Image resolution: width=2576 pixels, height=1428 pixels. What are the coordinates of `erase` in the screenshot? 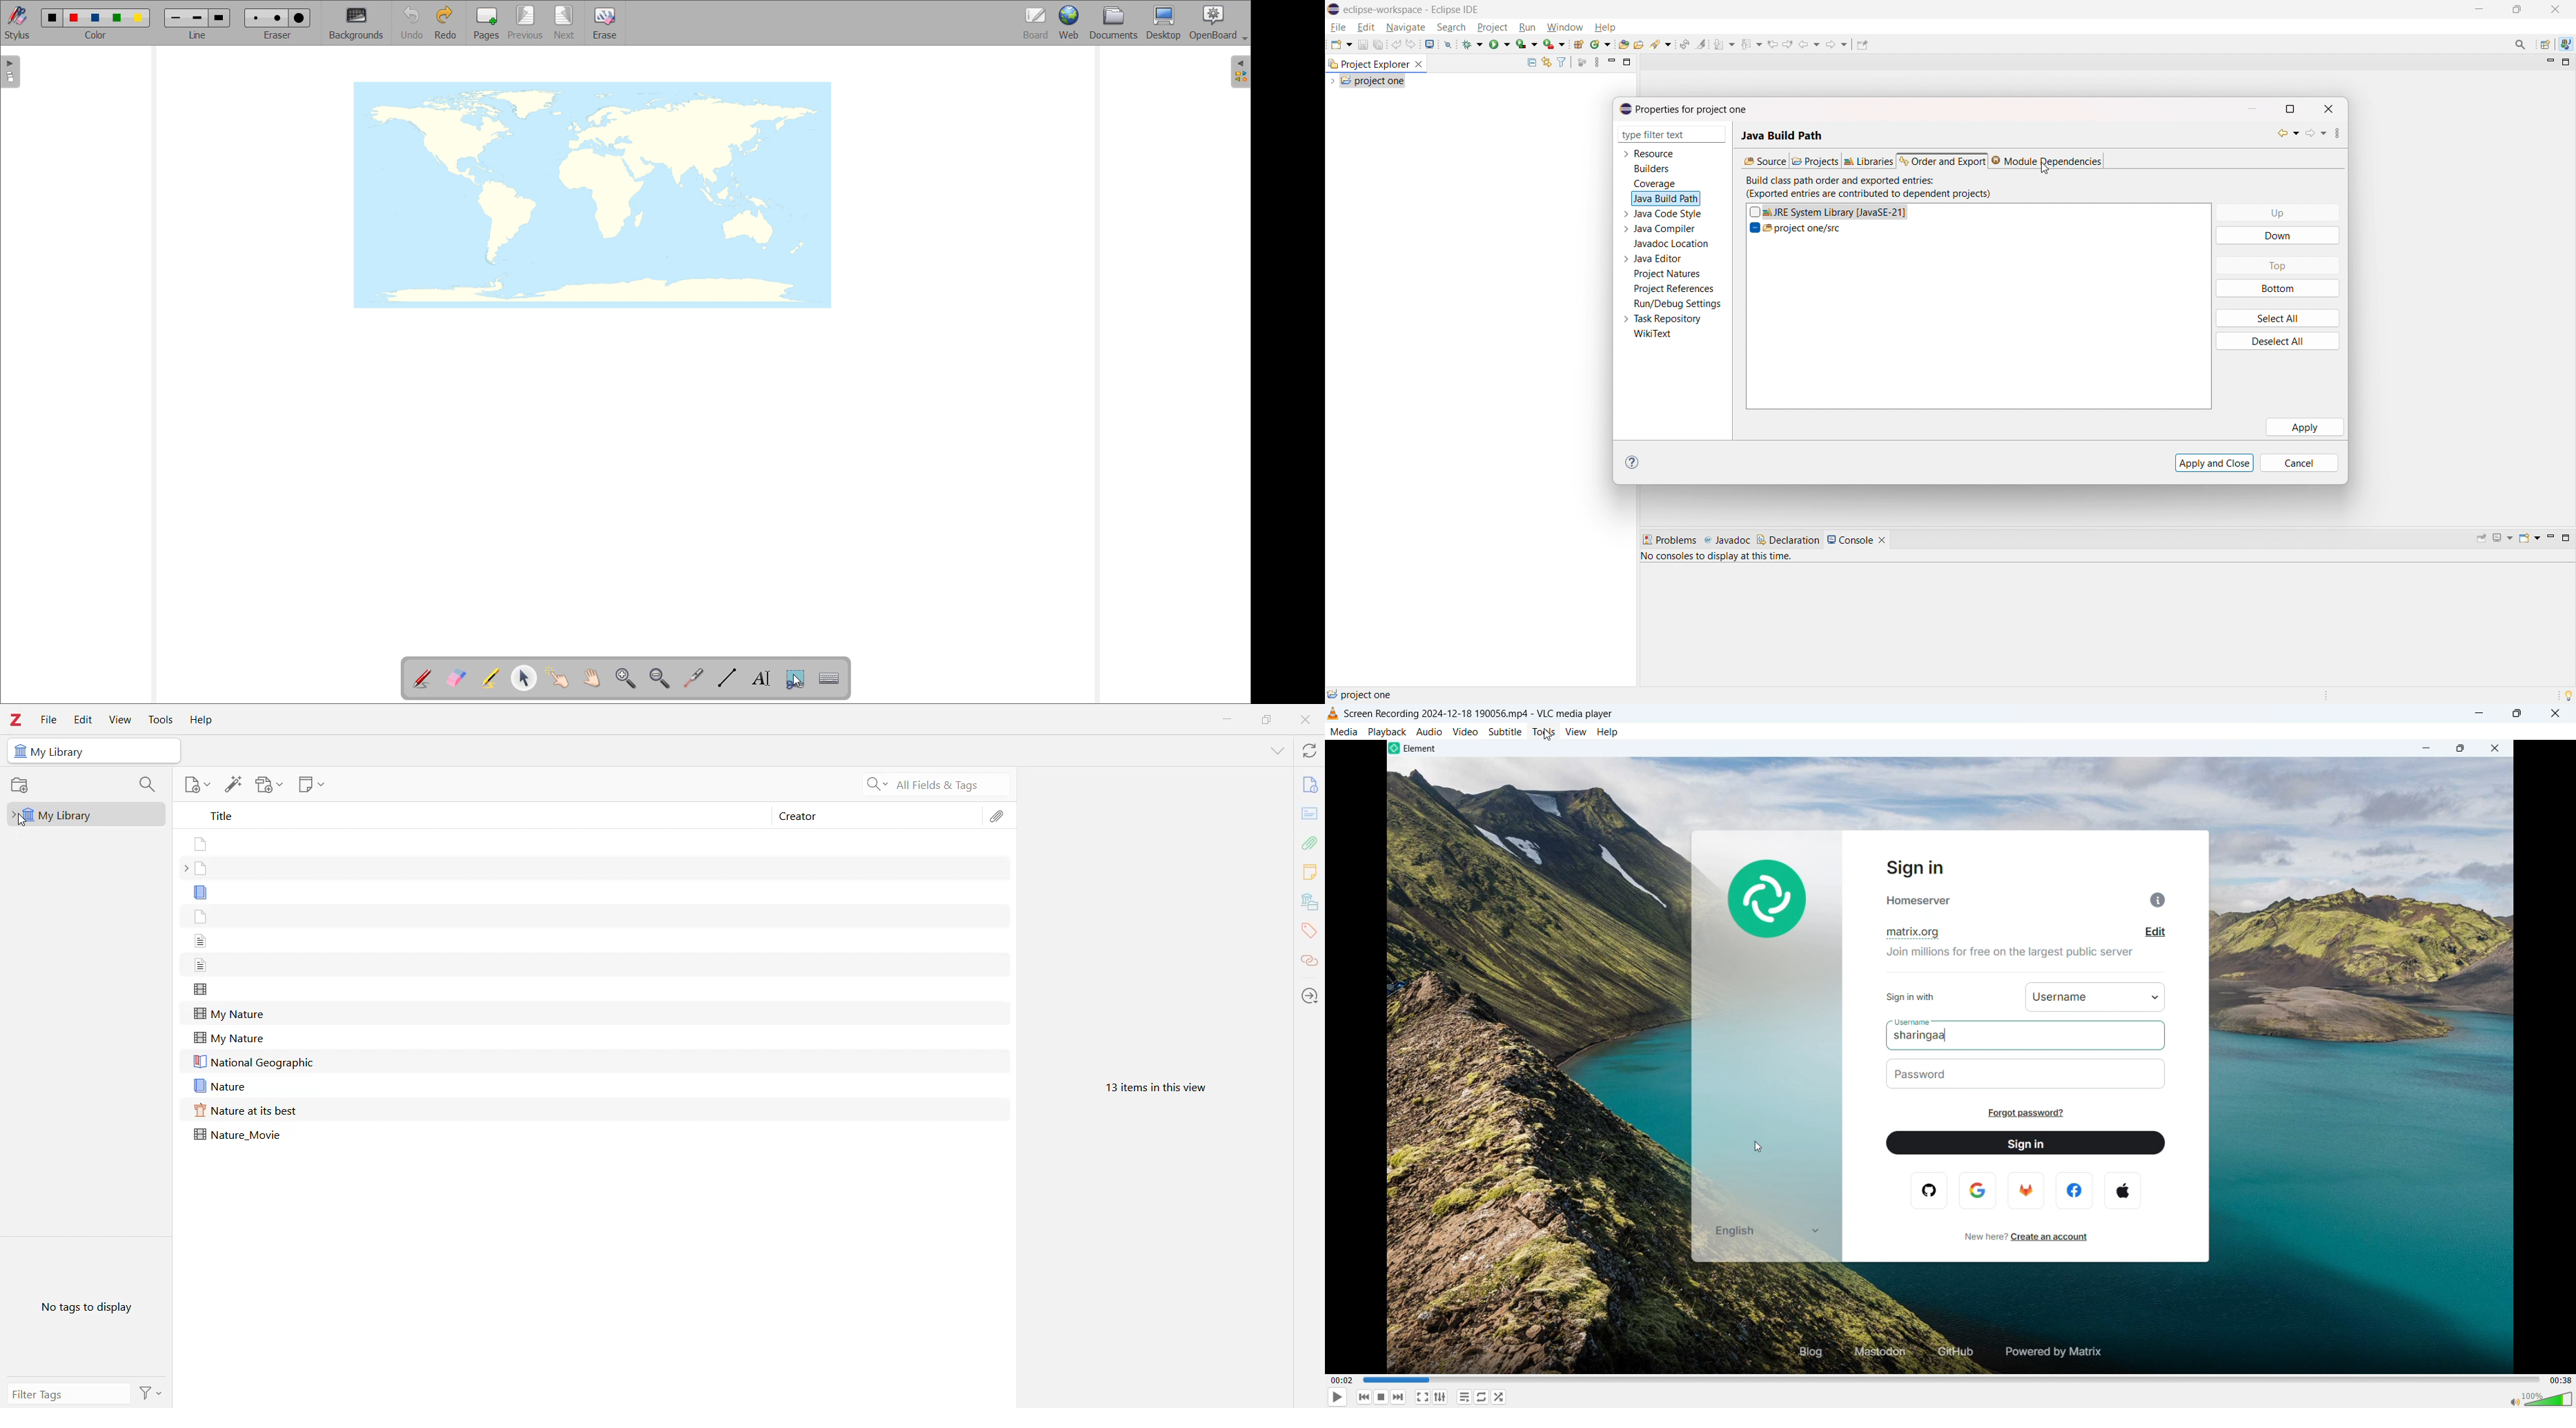 It's located at (605, 23).